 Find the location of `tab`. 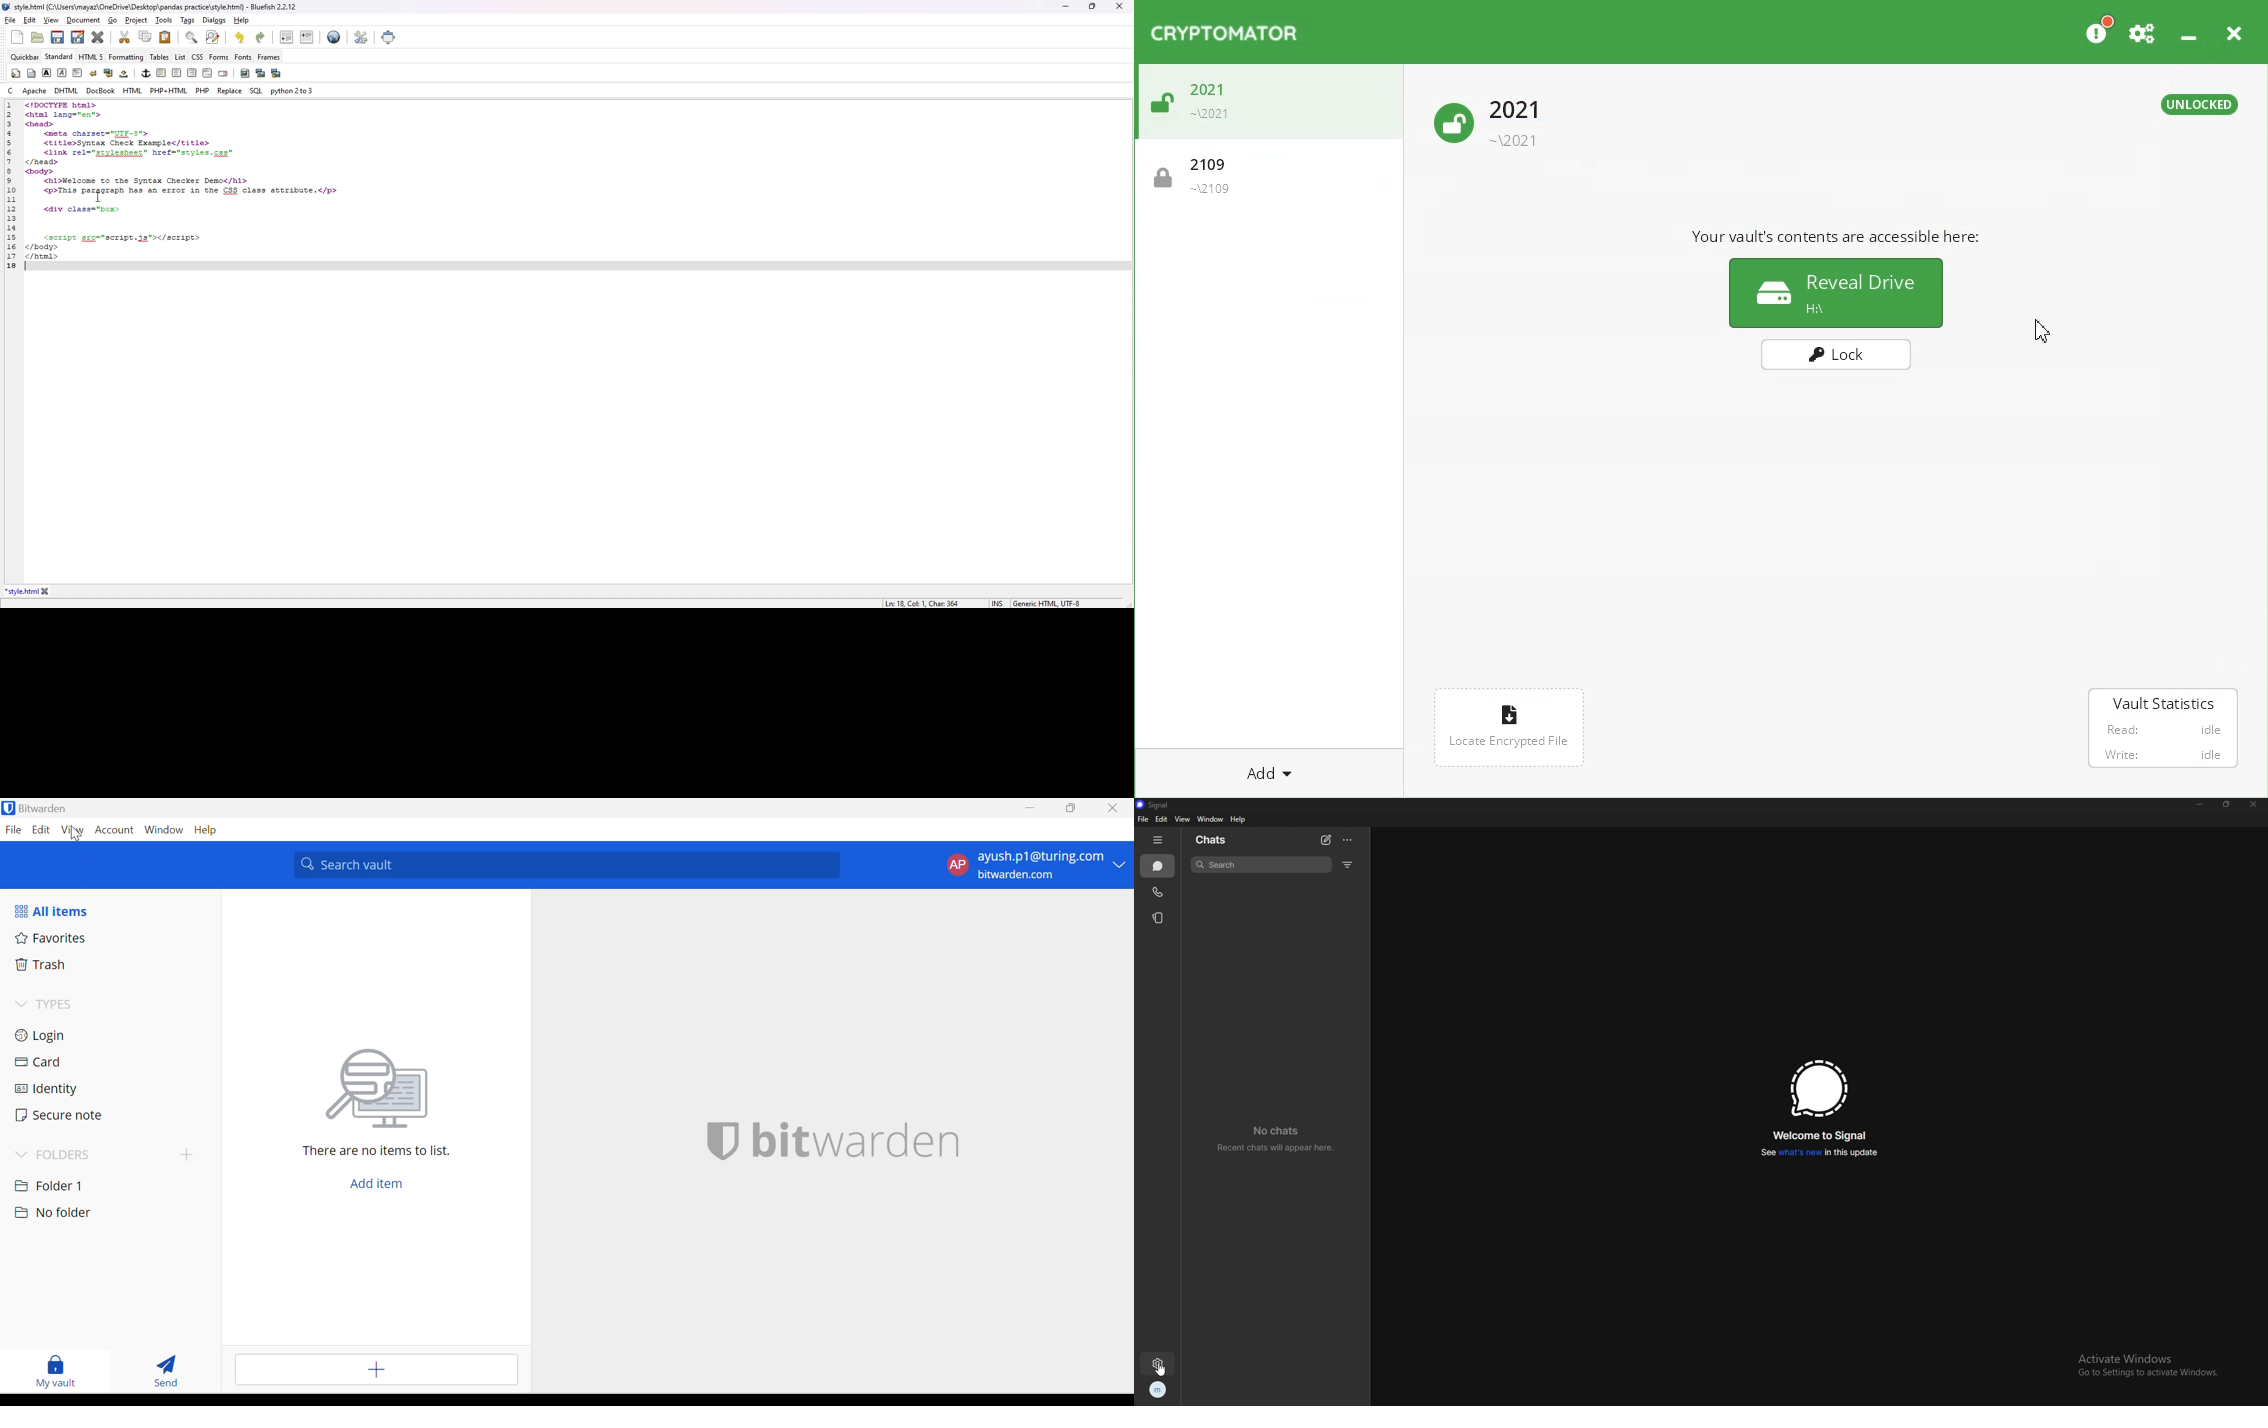

tab is located at coordinates (21, 591).